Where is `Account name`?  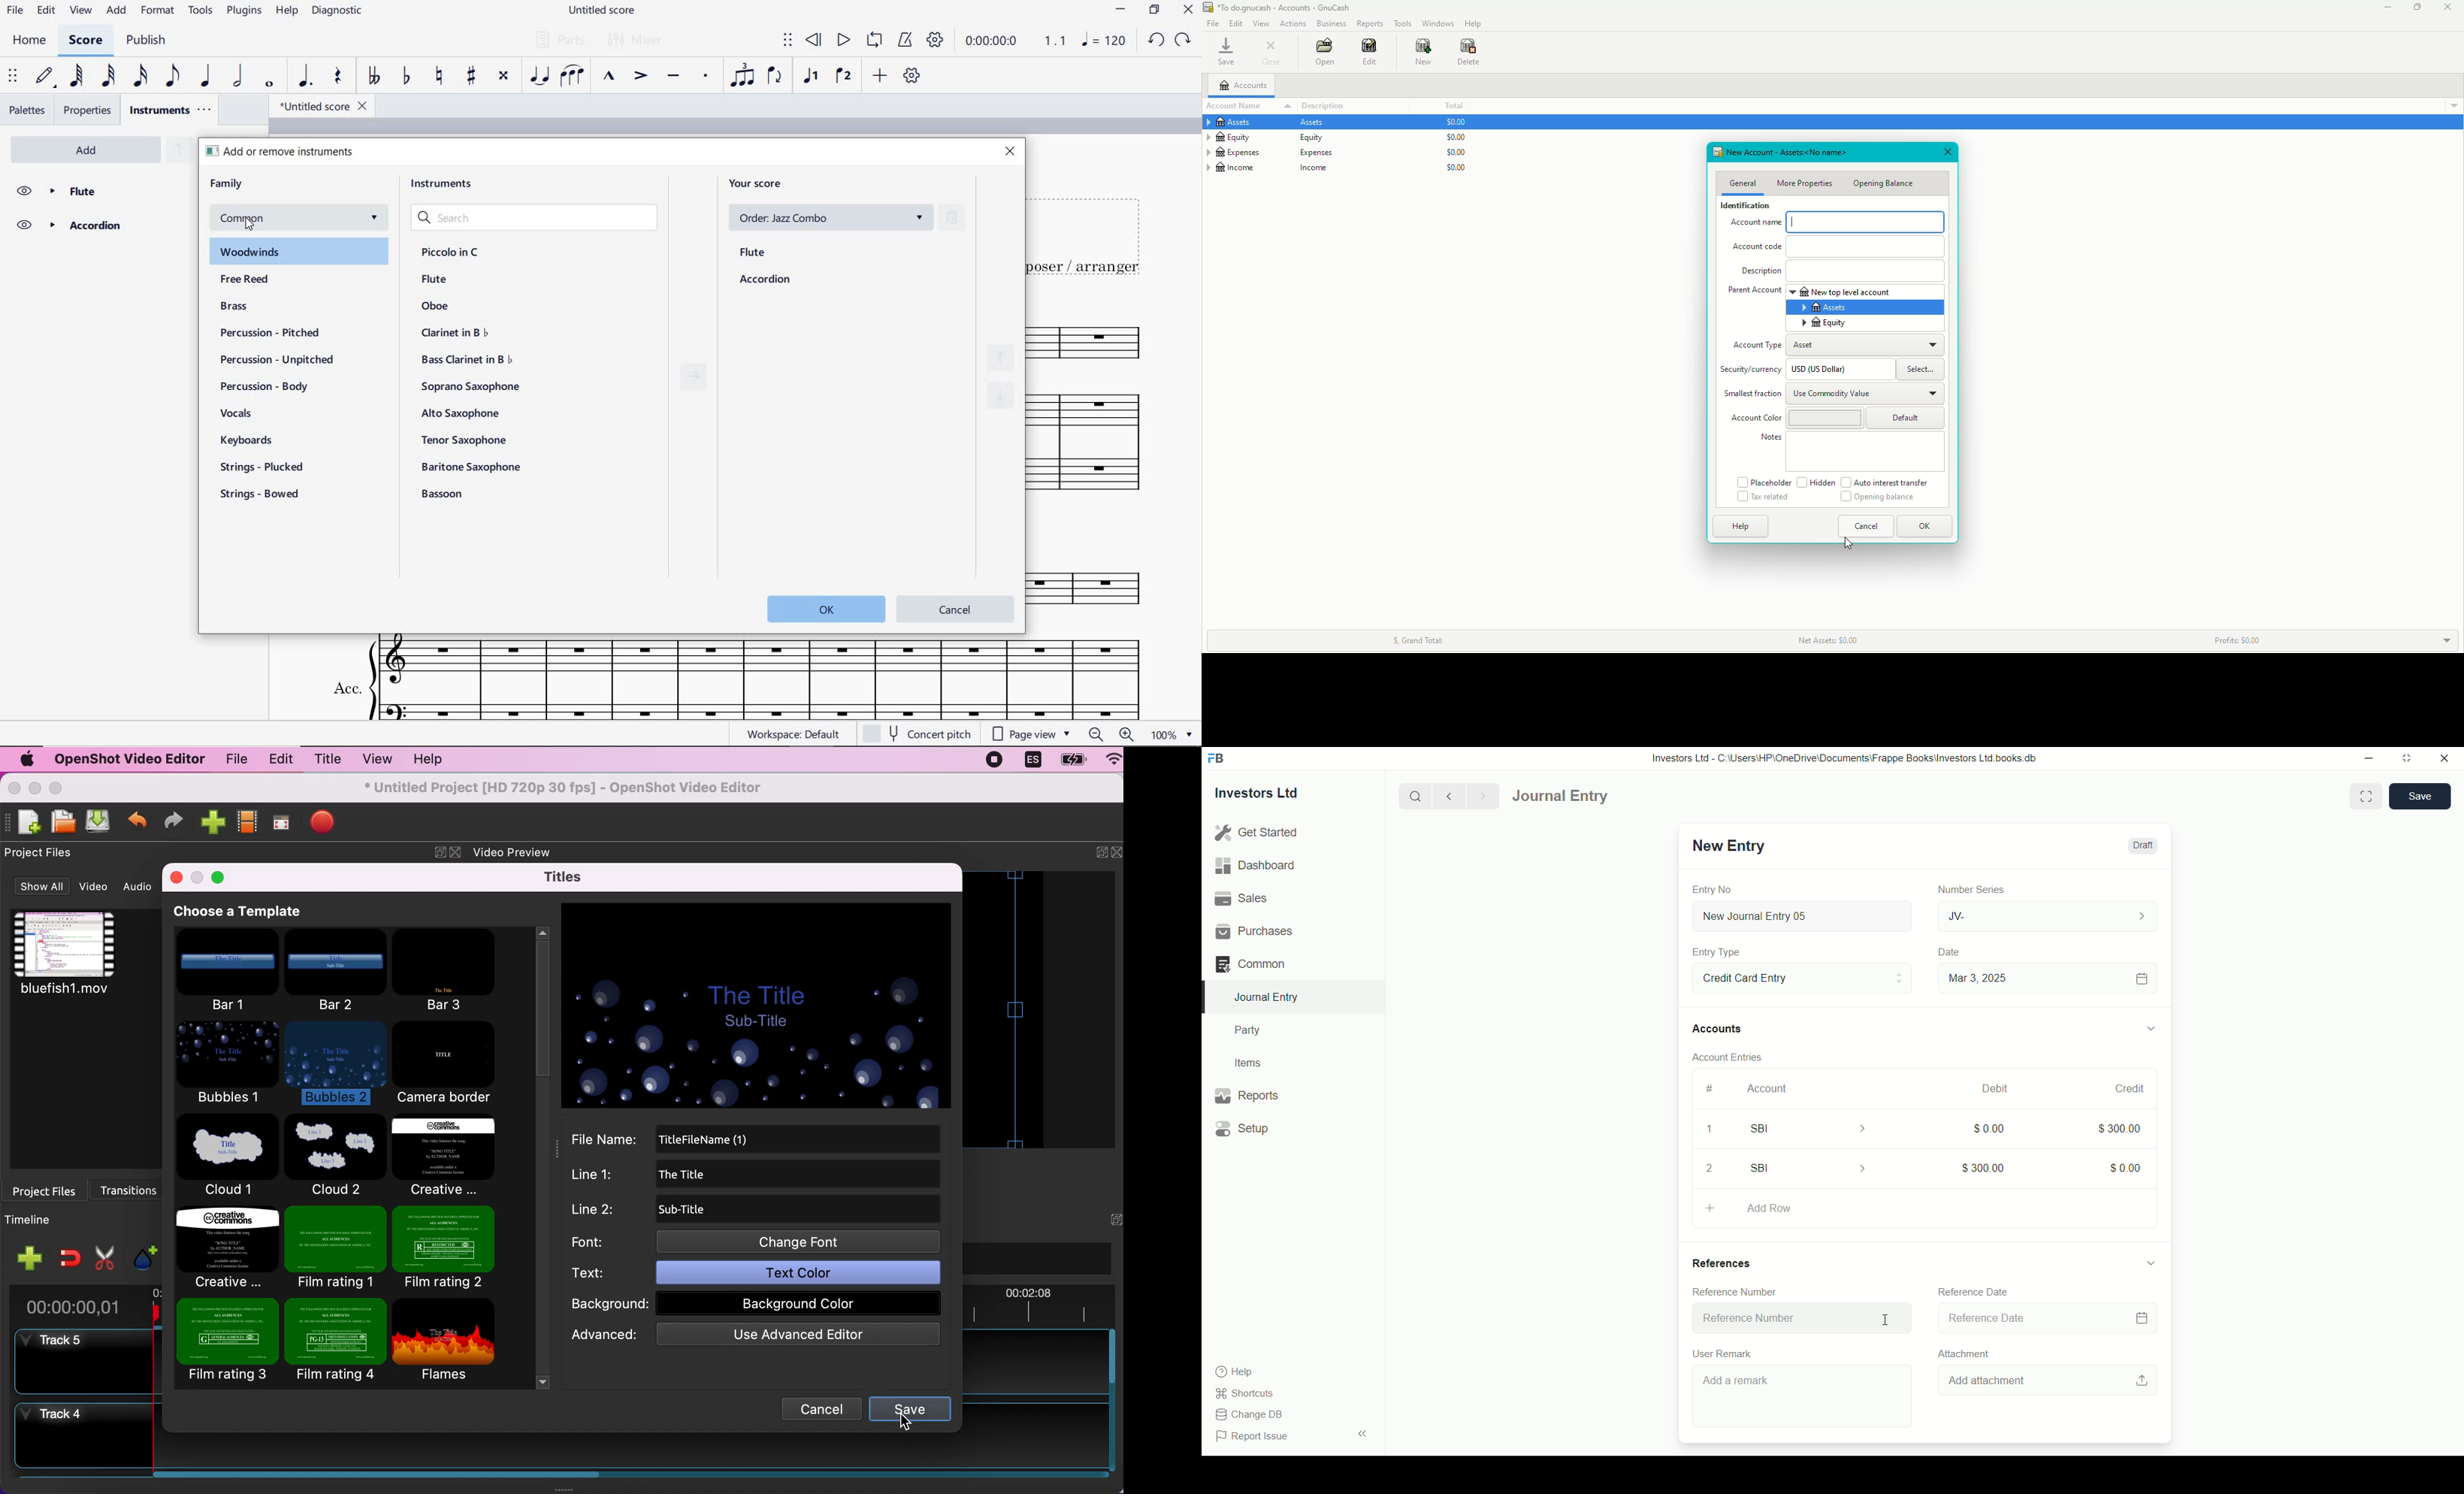 Account name is located at coordinates (1236, 106).